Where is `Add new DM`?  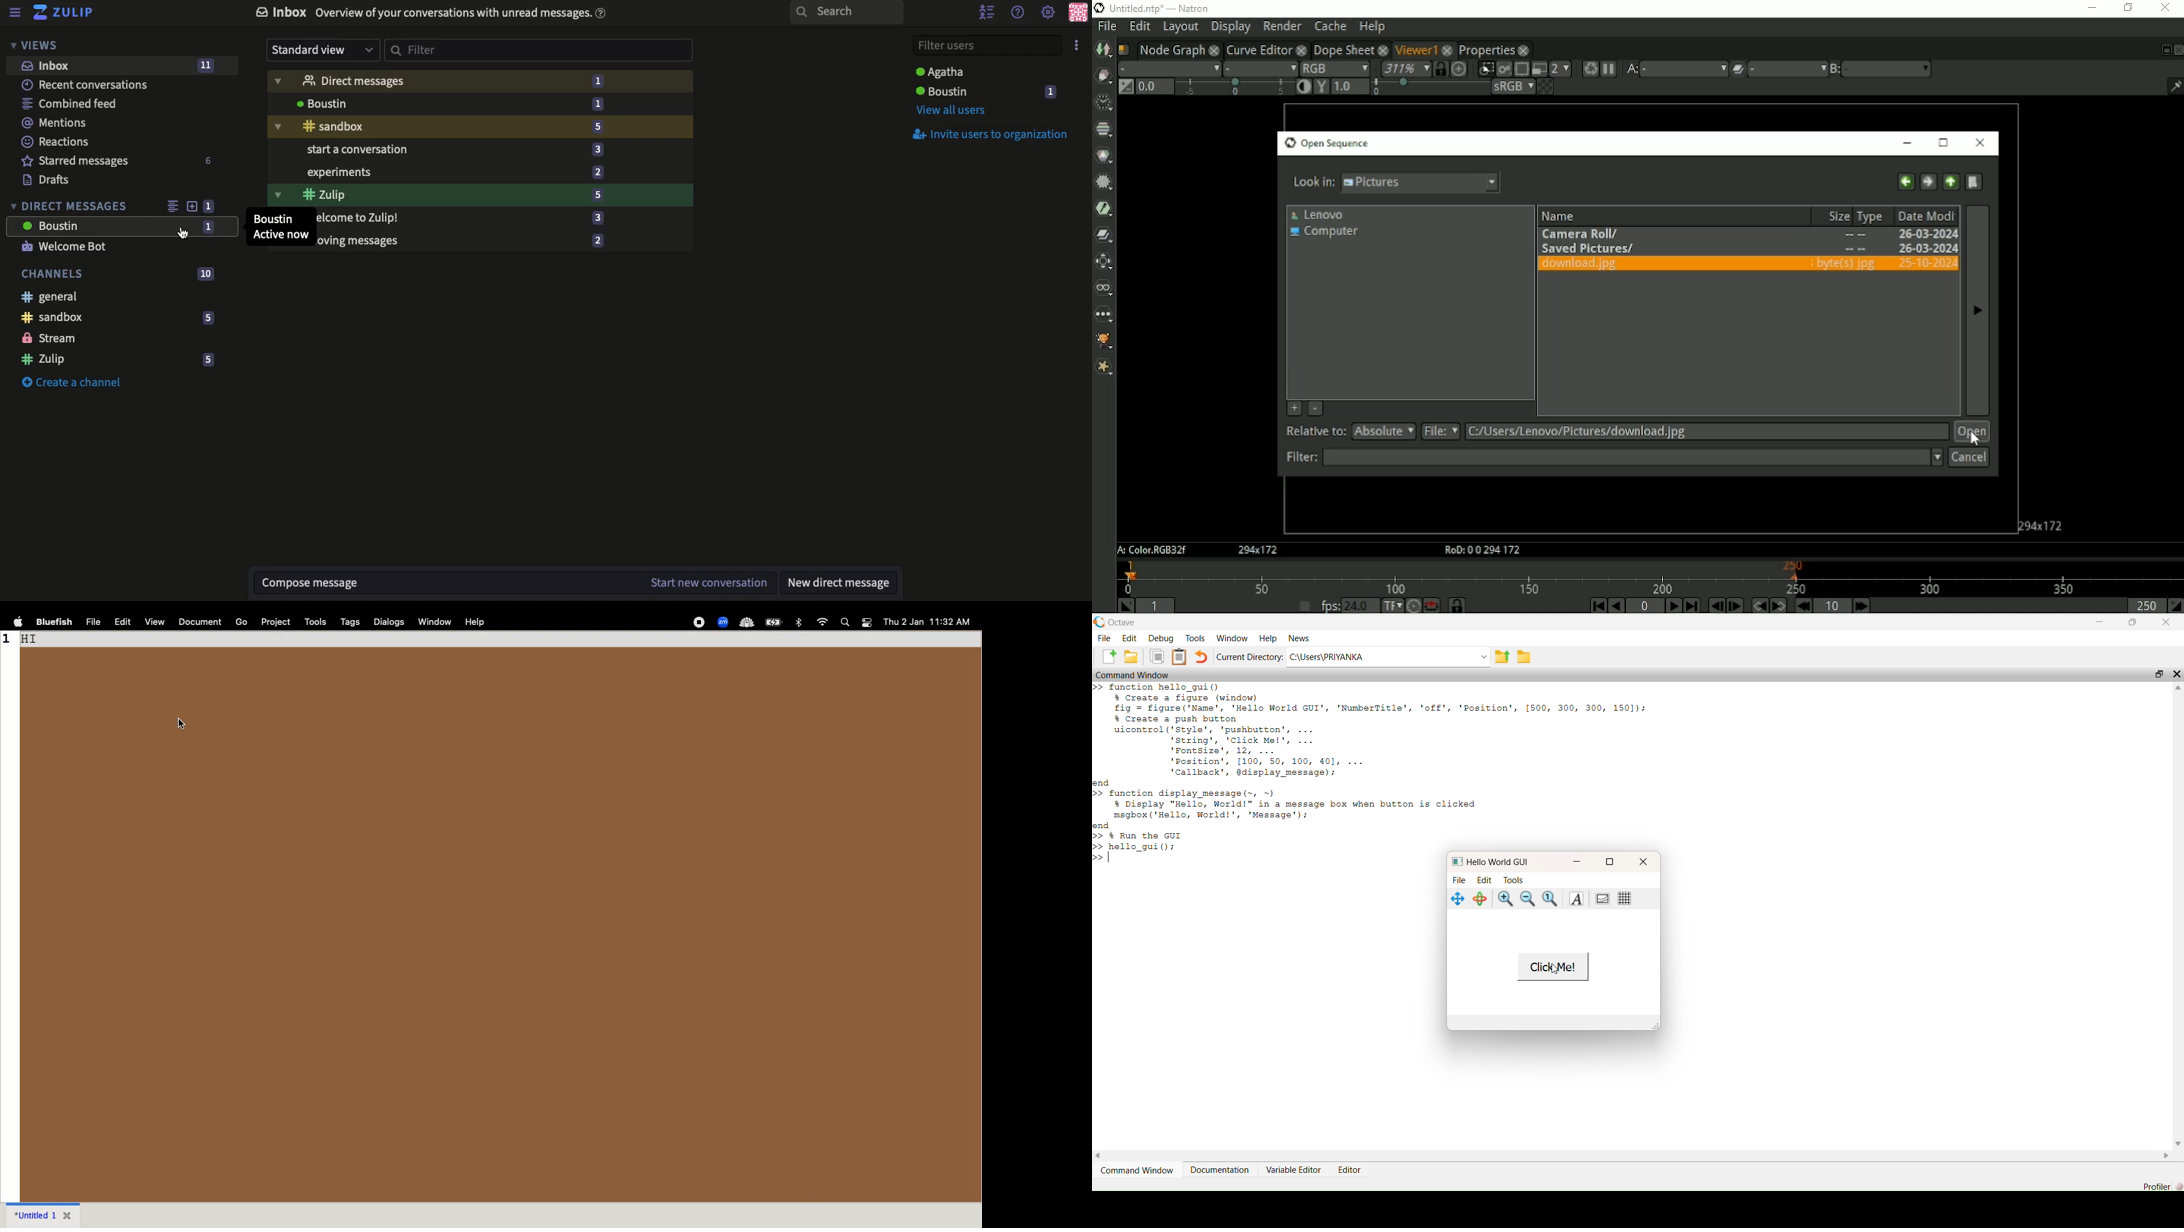 Add new DM is located at coordinates (191, 206).